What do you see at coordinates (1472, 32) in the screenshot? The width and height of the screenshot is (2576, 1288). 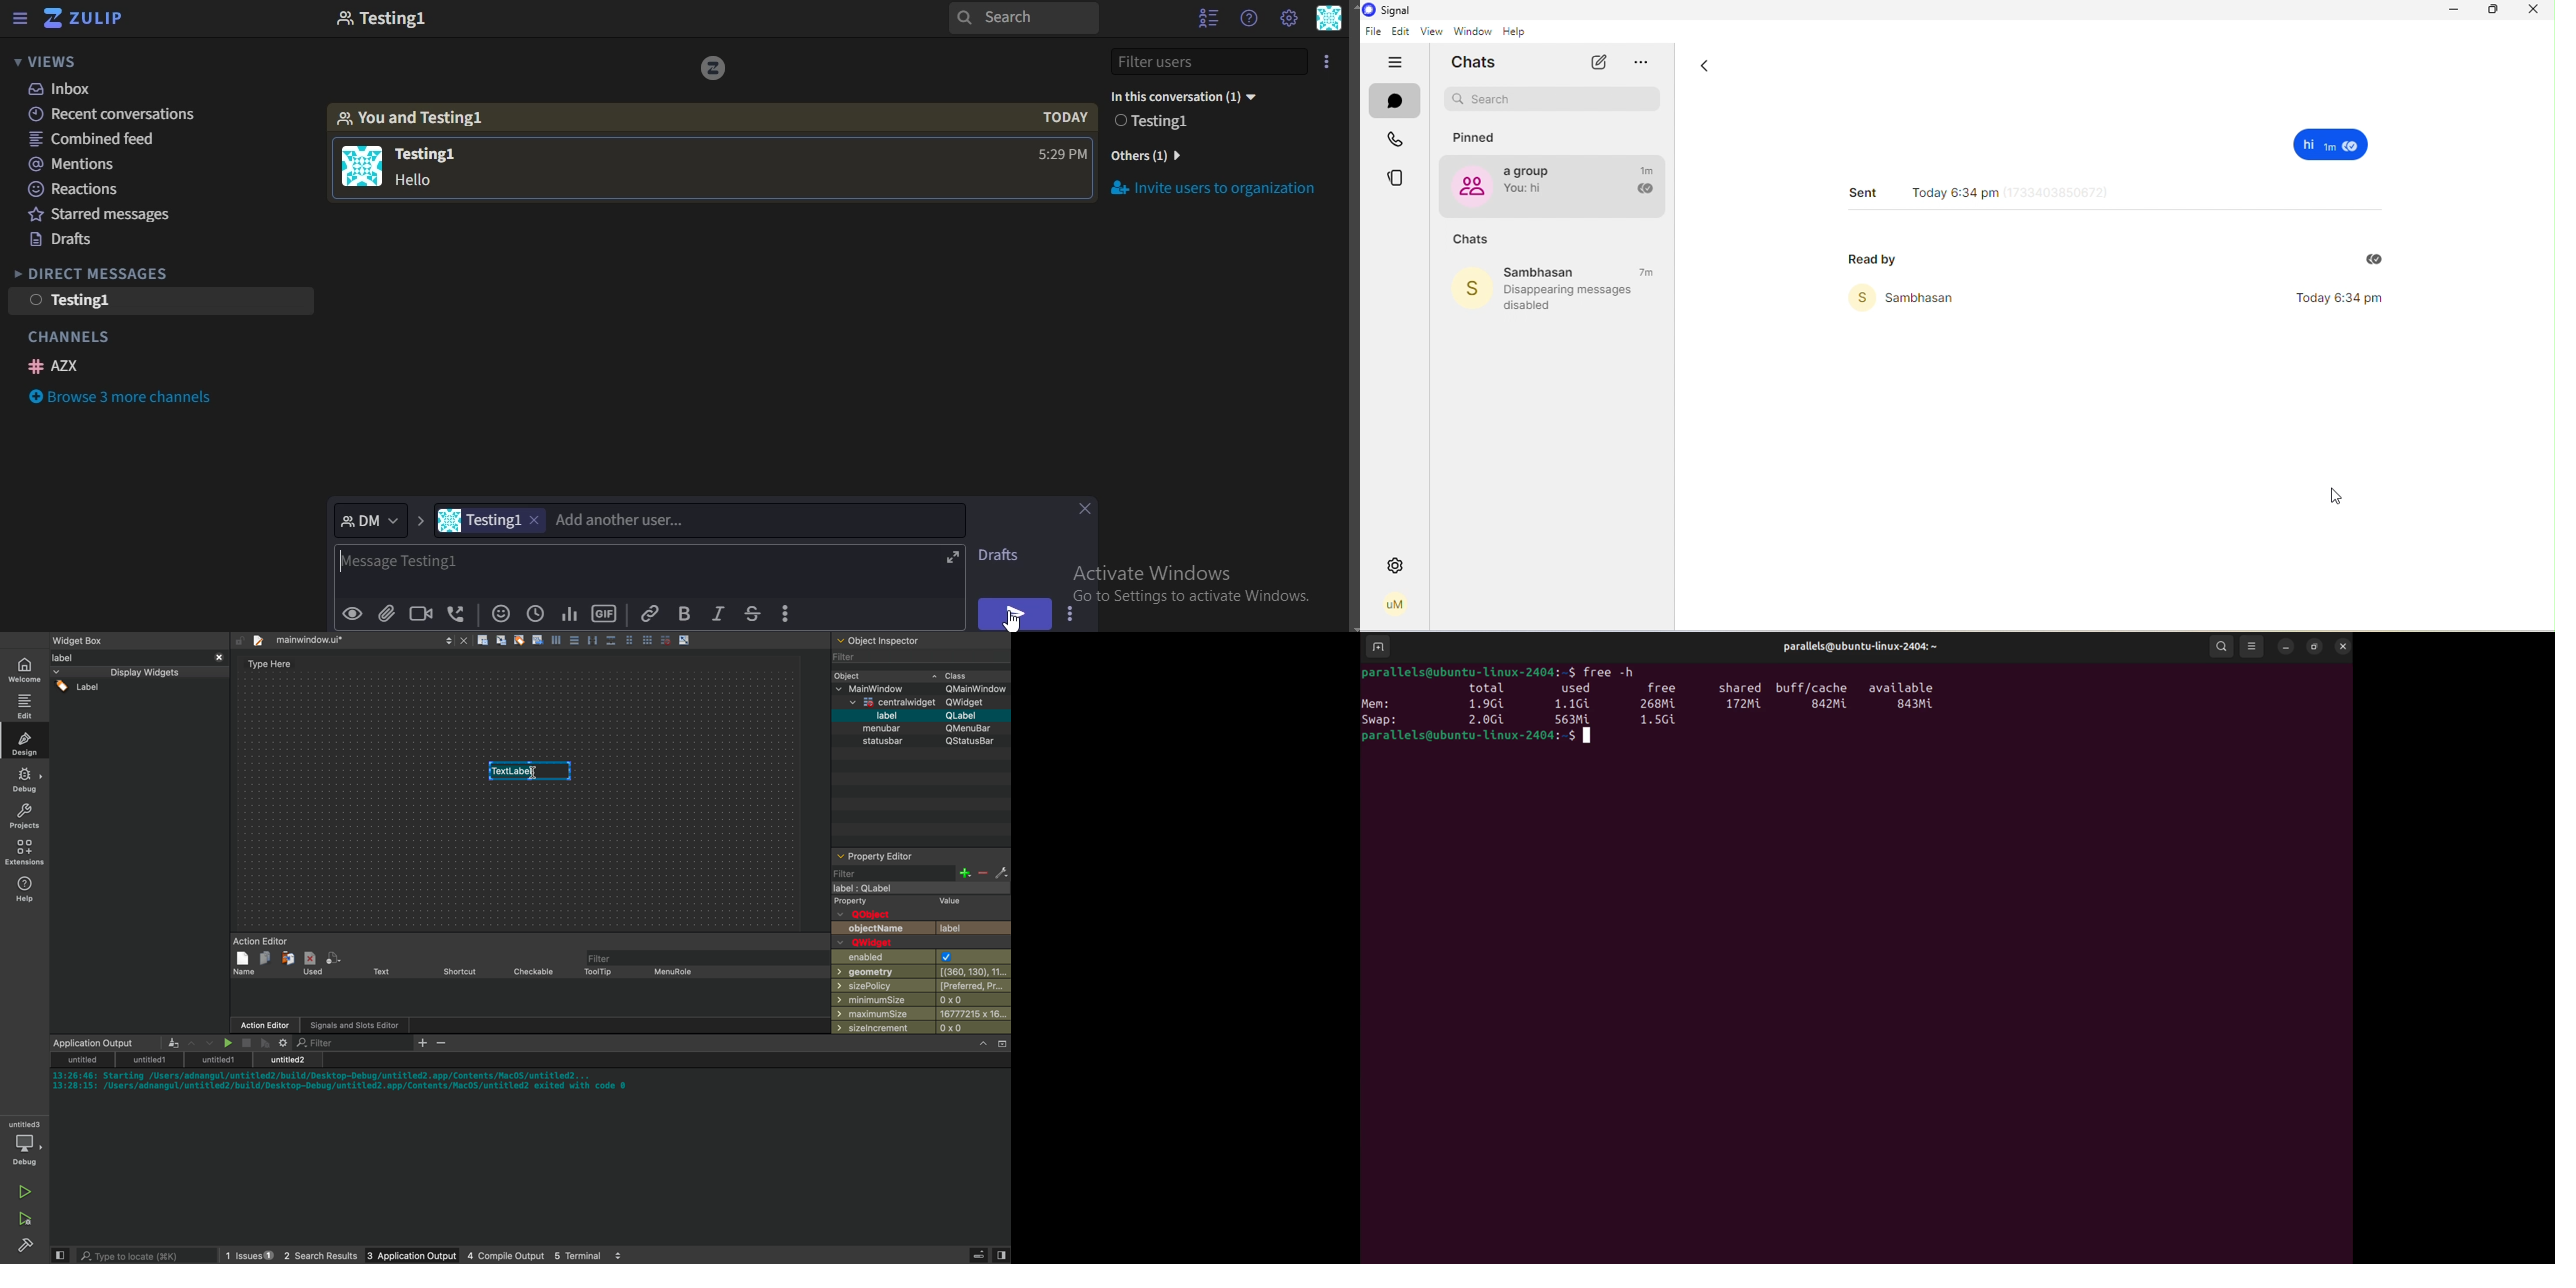 I see `window` at bounding box center [1472, 32].